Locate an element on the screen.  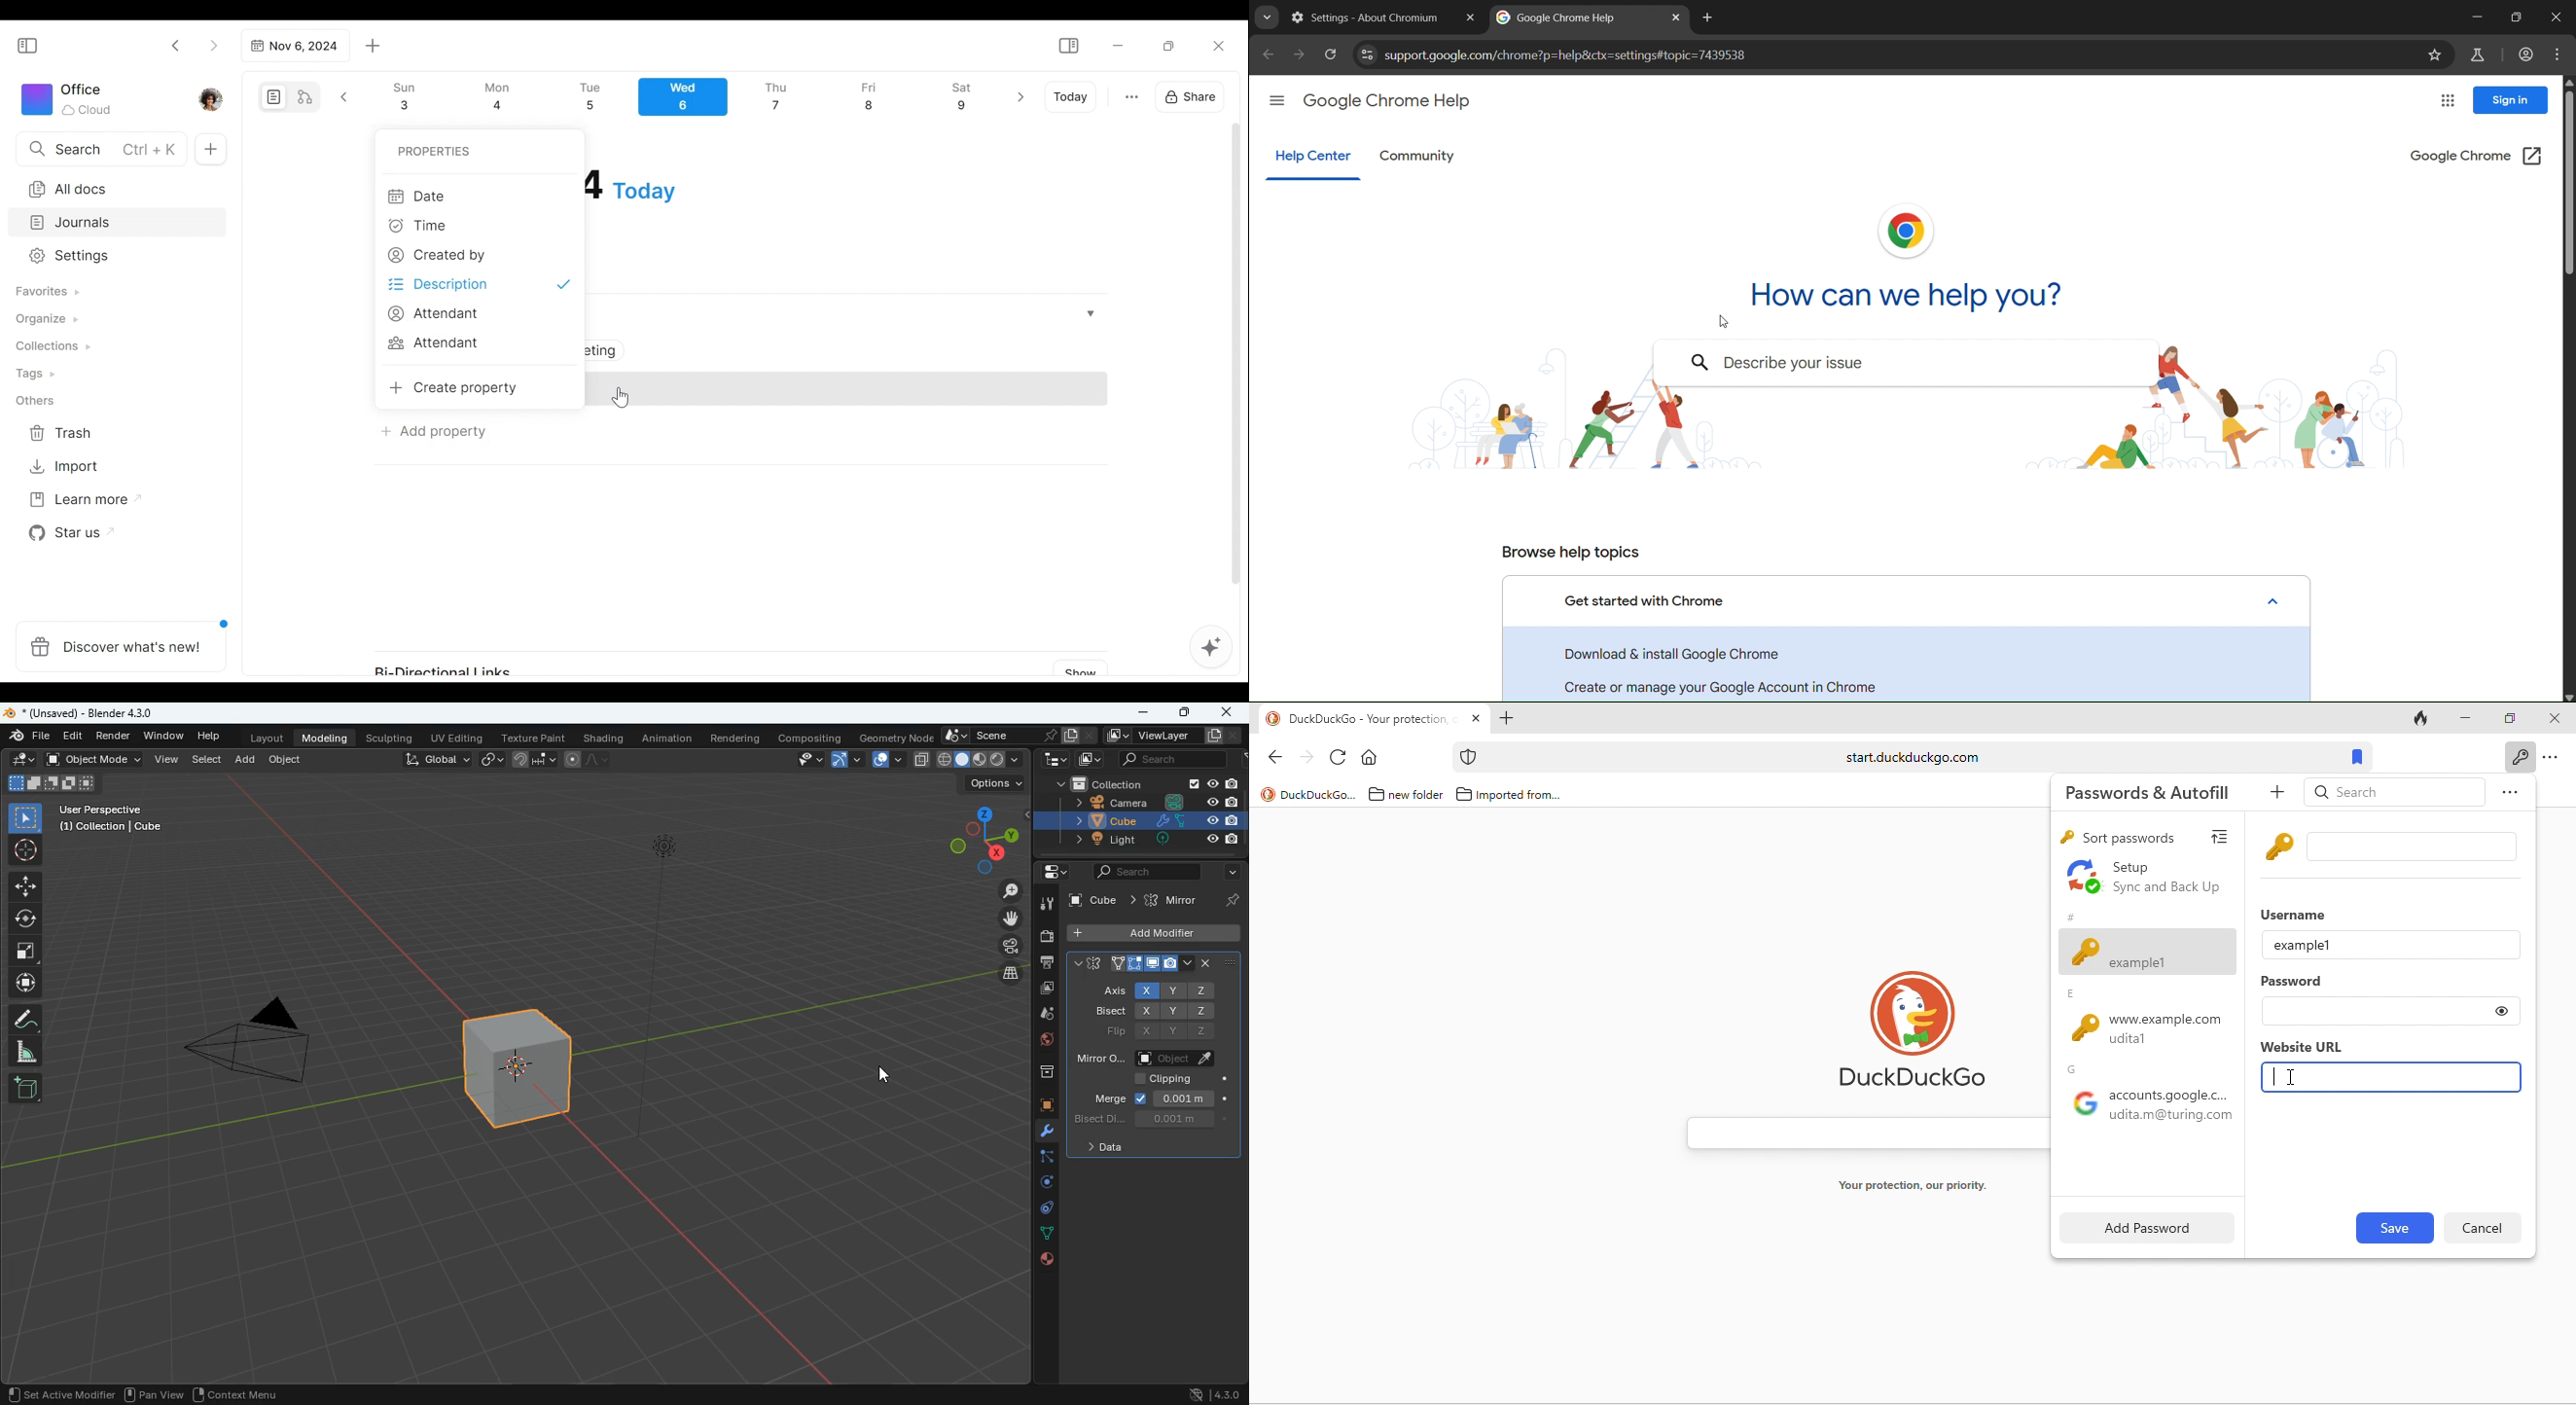
lines is located at coordinates (1044, 1234).